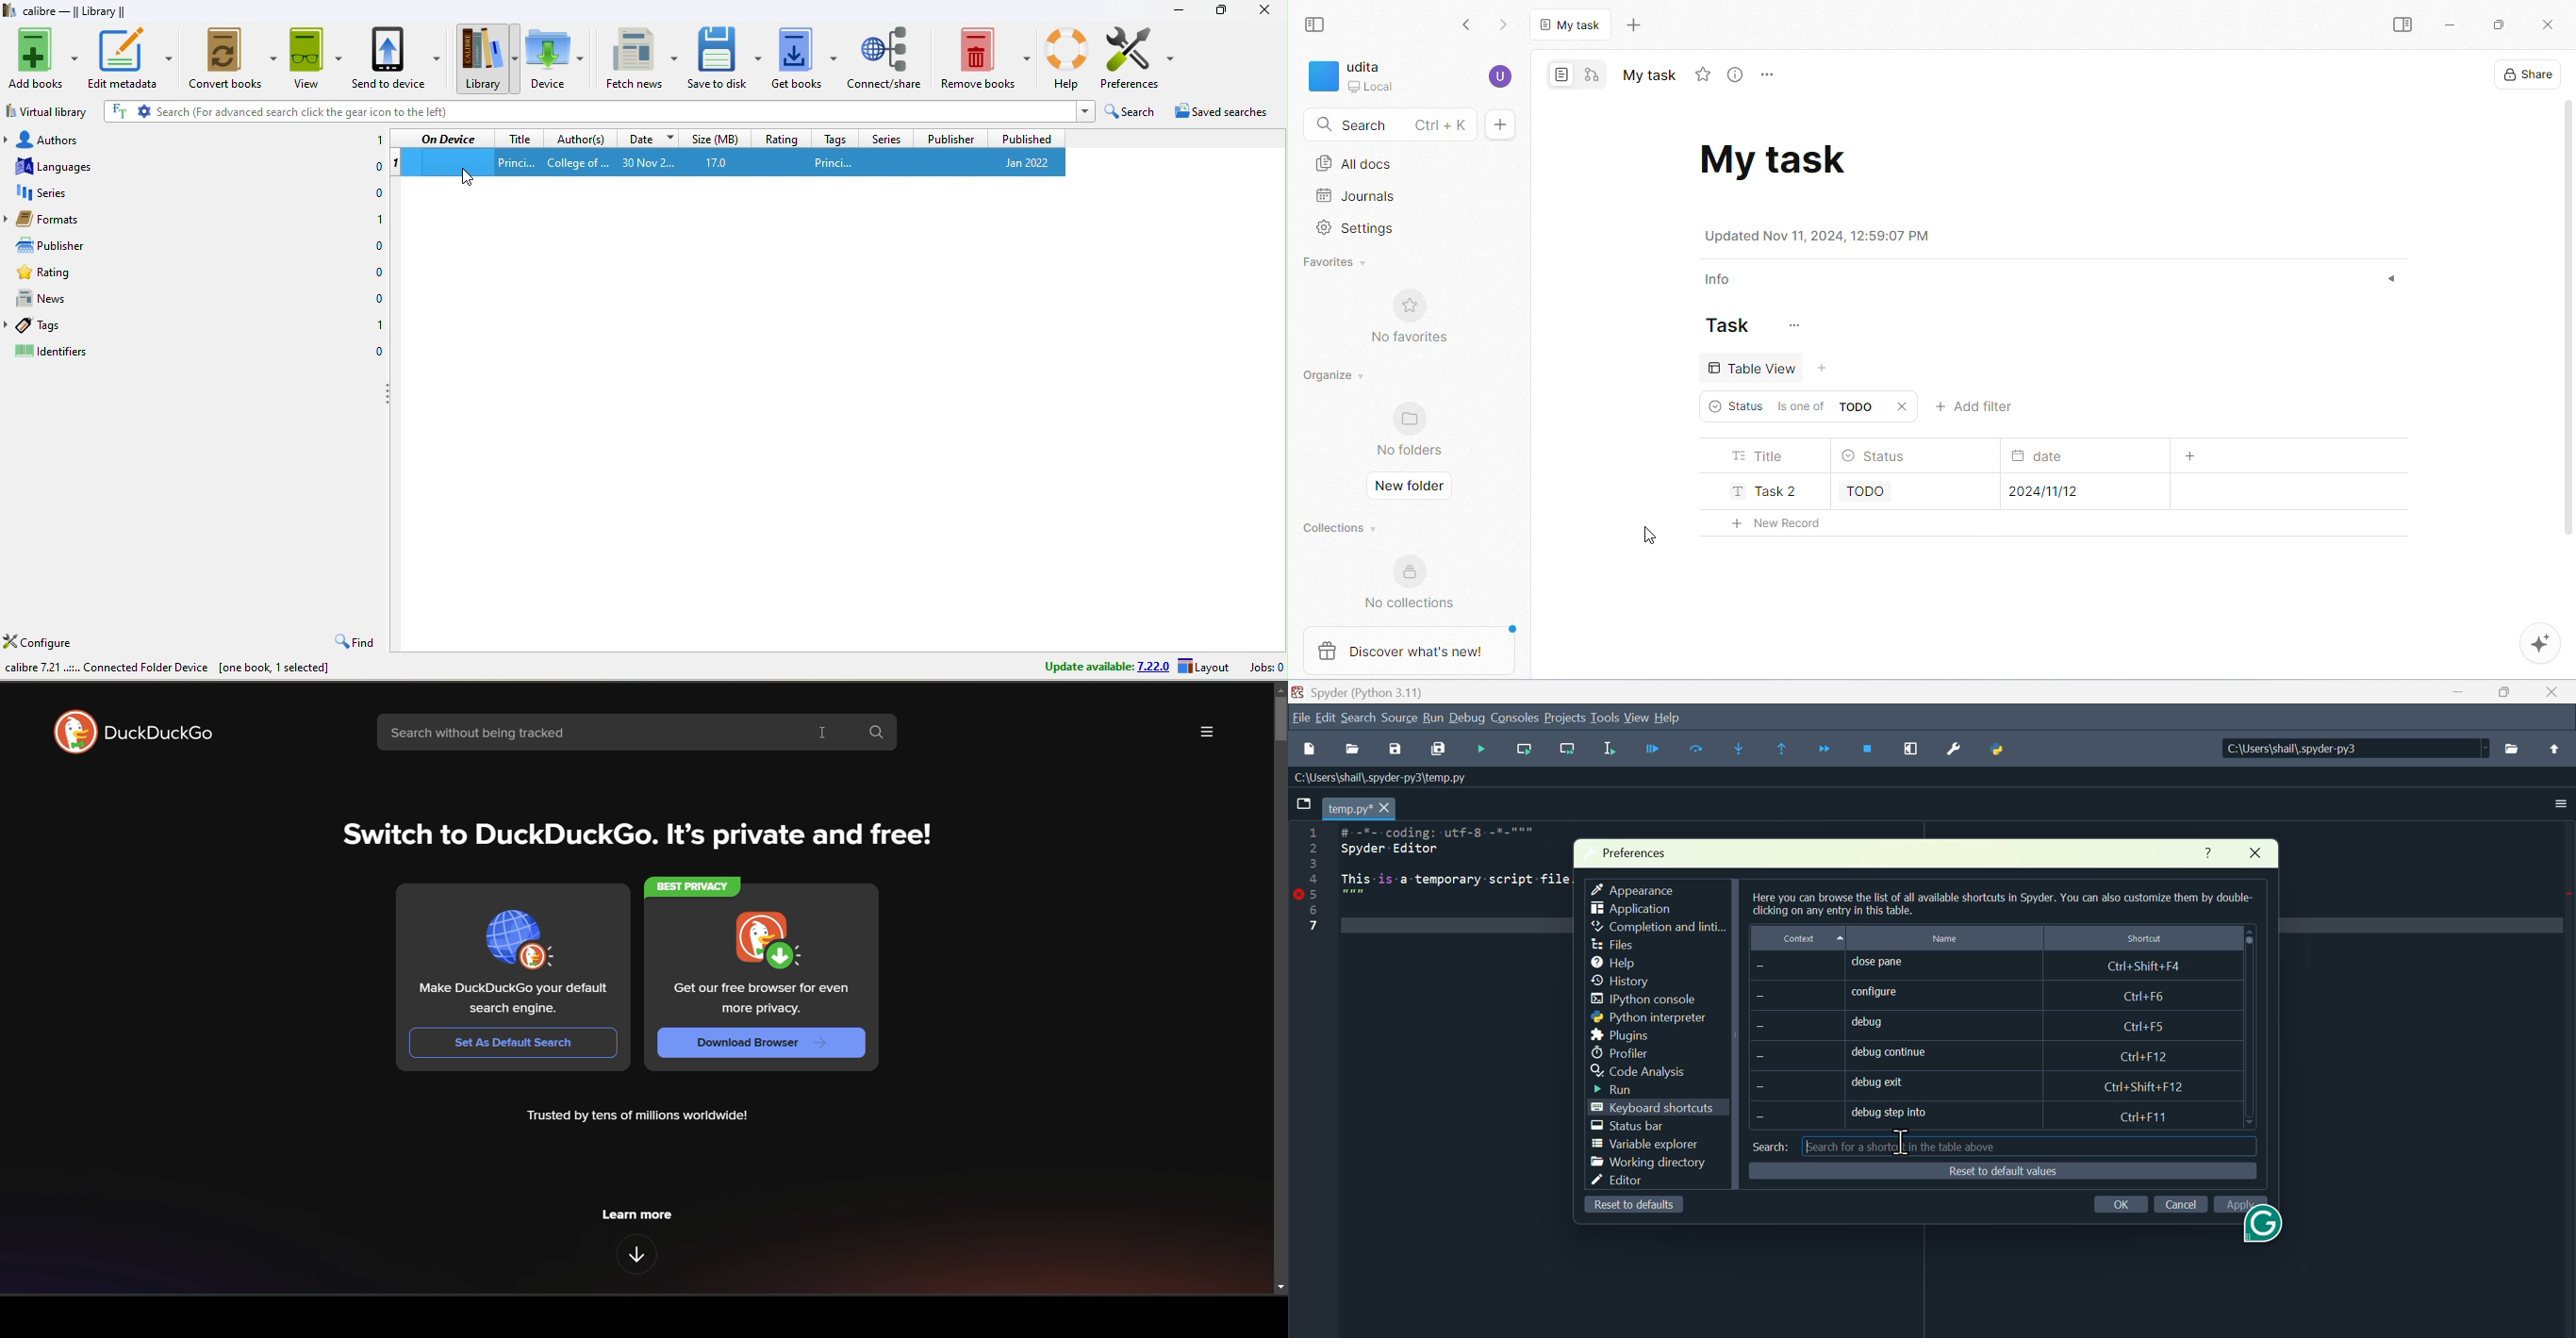 Image resolution: width=2576 pixels, height=1344 pixels. Describe the element at coordinates (1867, 489) in the screenshot. I see `todo` at that location.